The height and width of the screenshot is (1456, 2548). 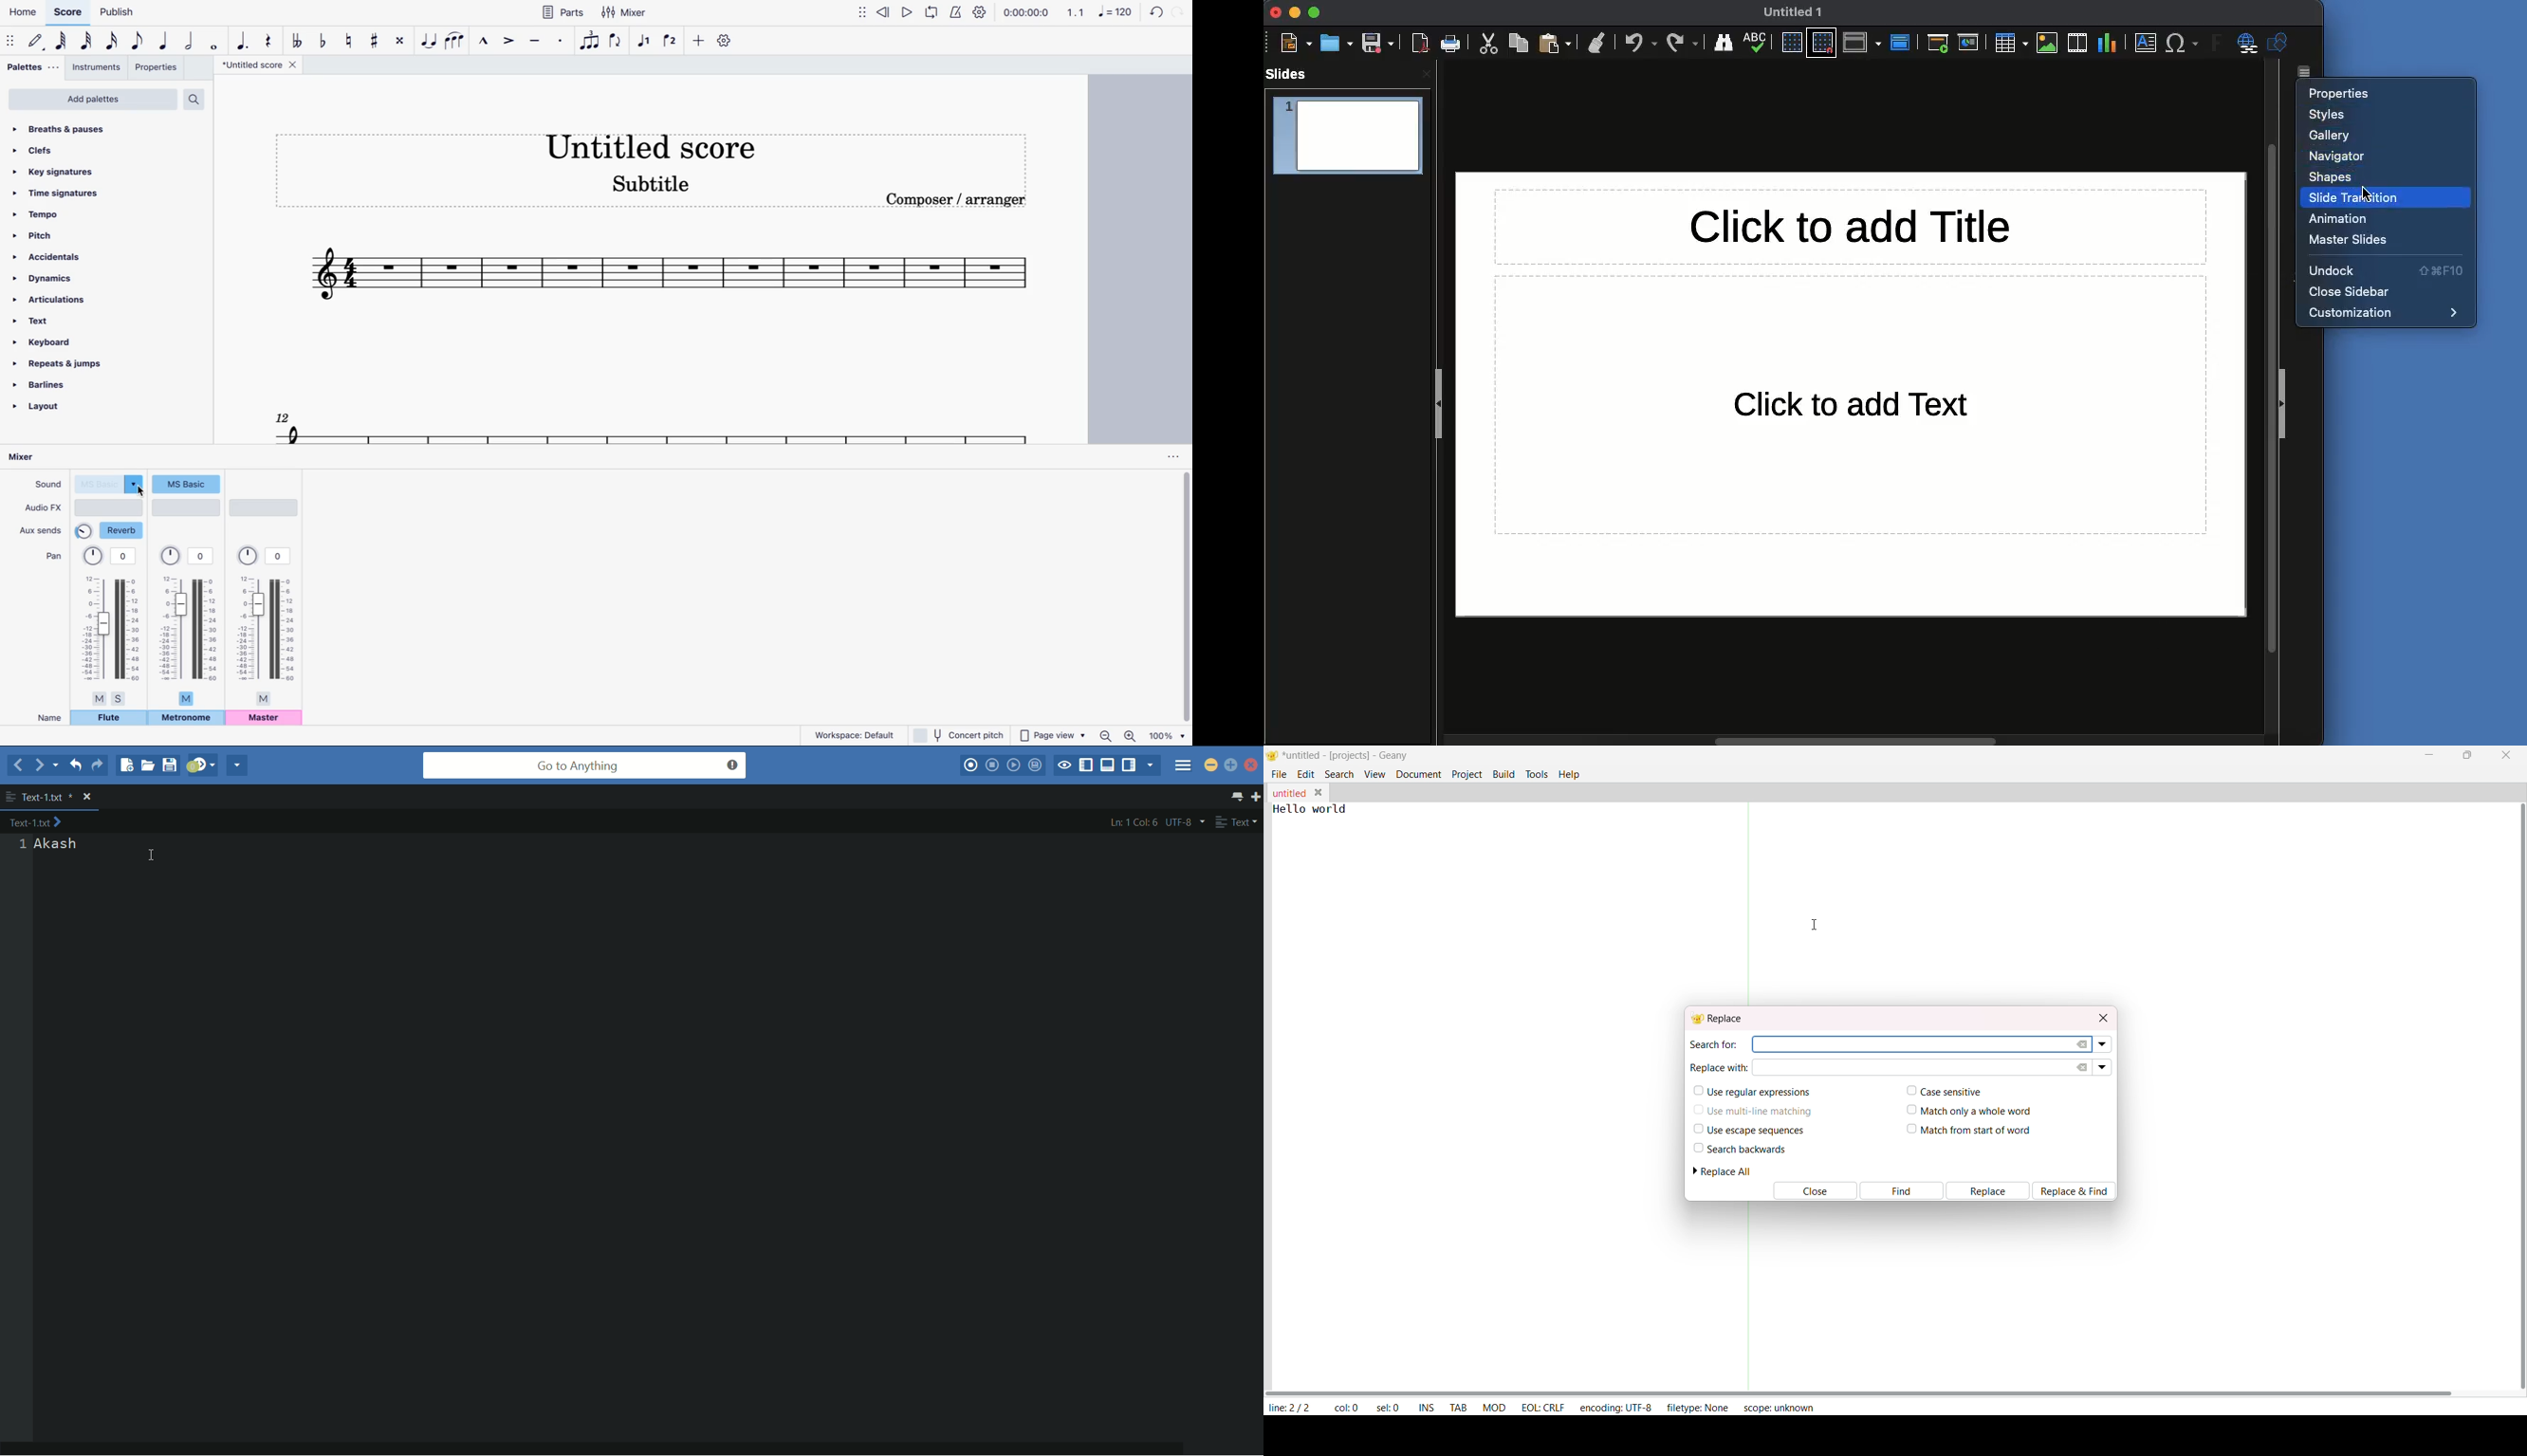 I want to click on tools, so click(x=1537, y=773).